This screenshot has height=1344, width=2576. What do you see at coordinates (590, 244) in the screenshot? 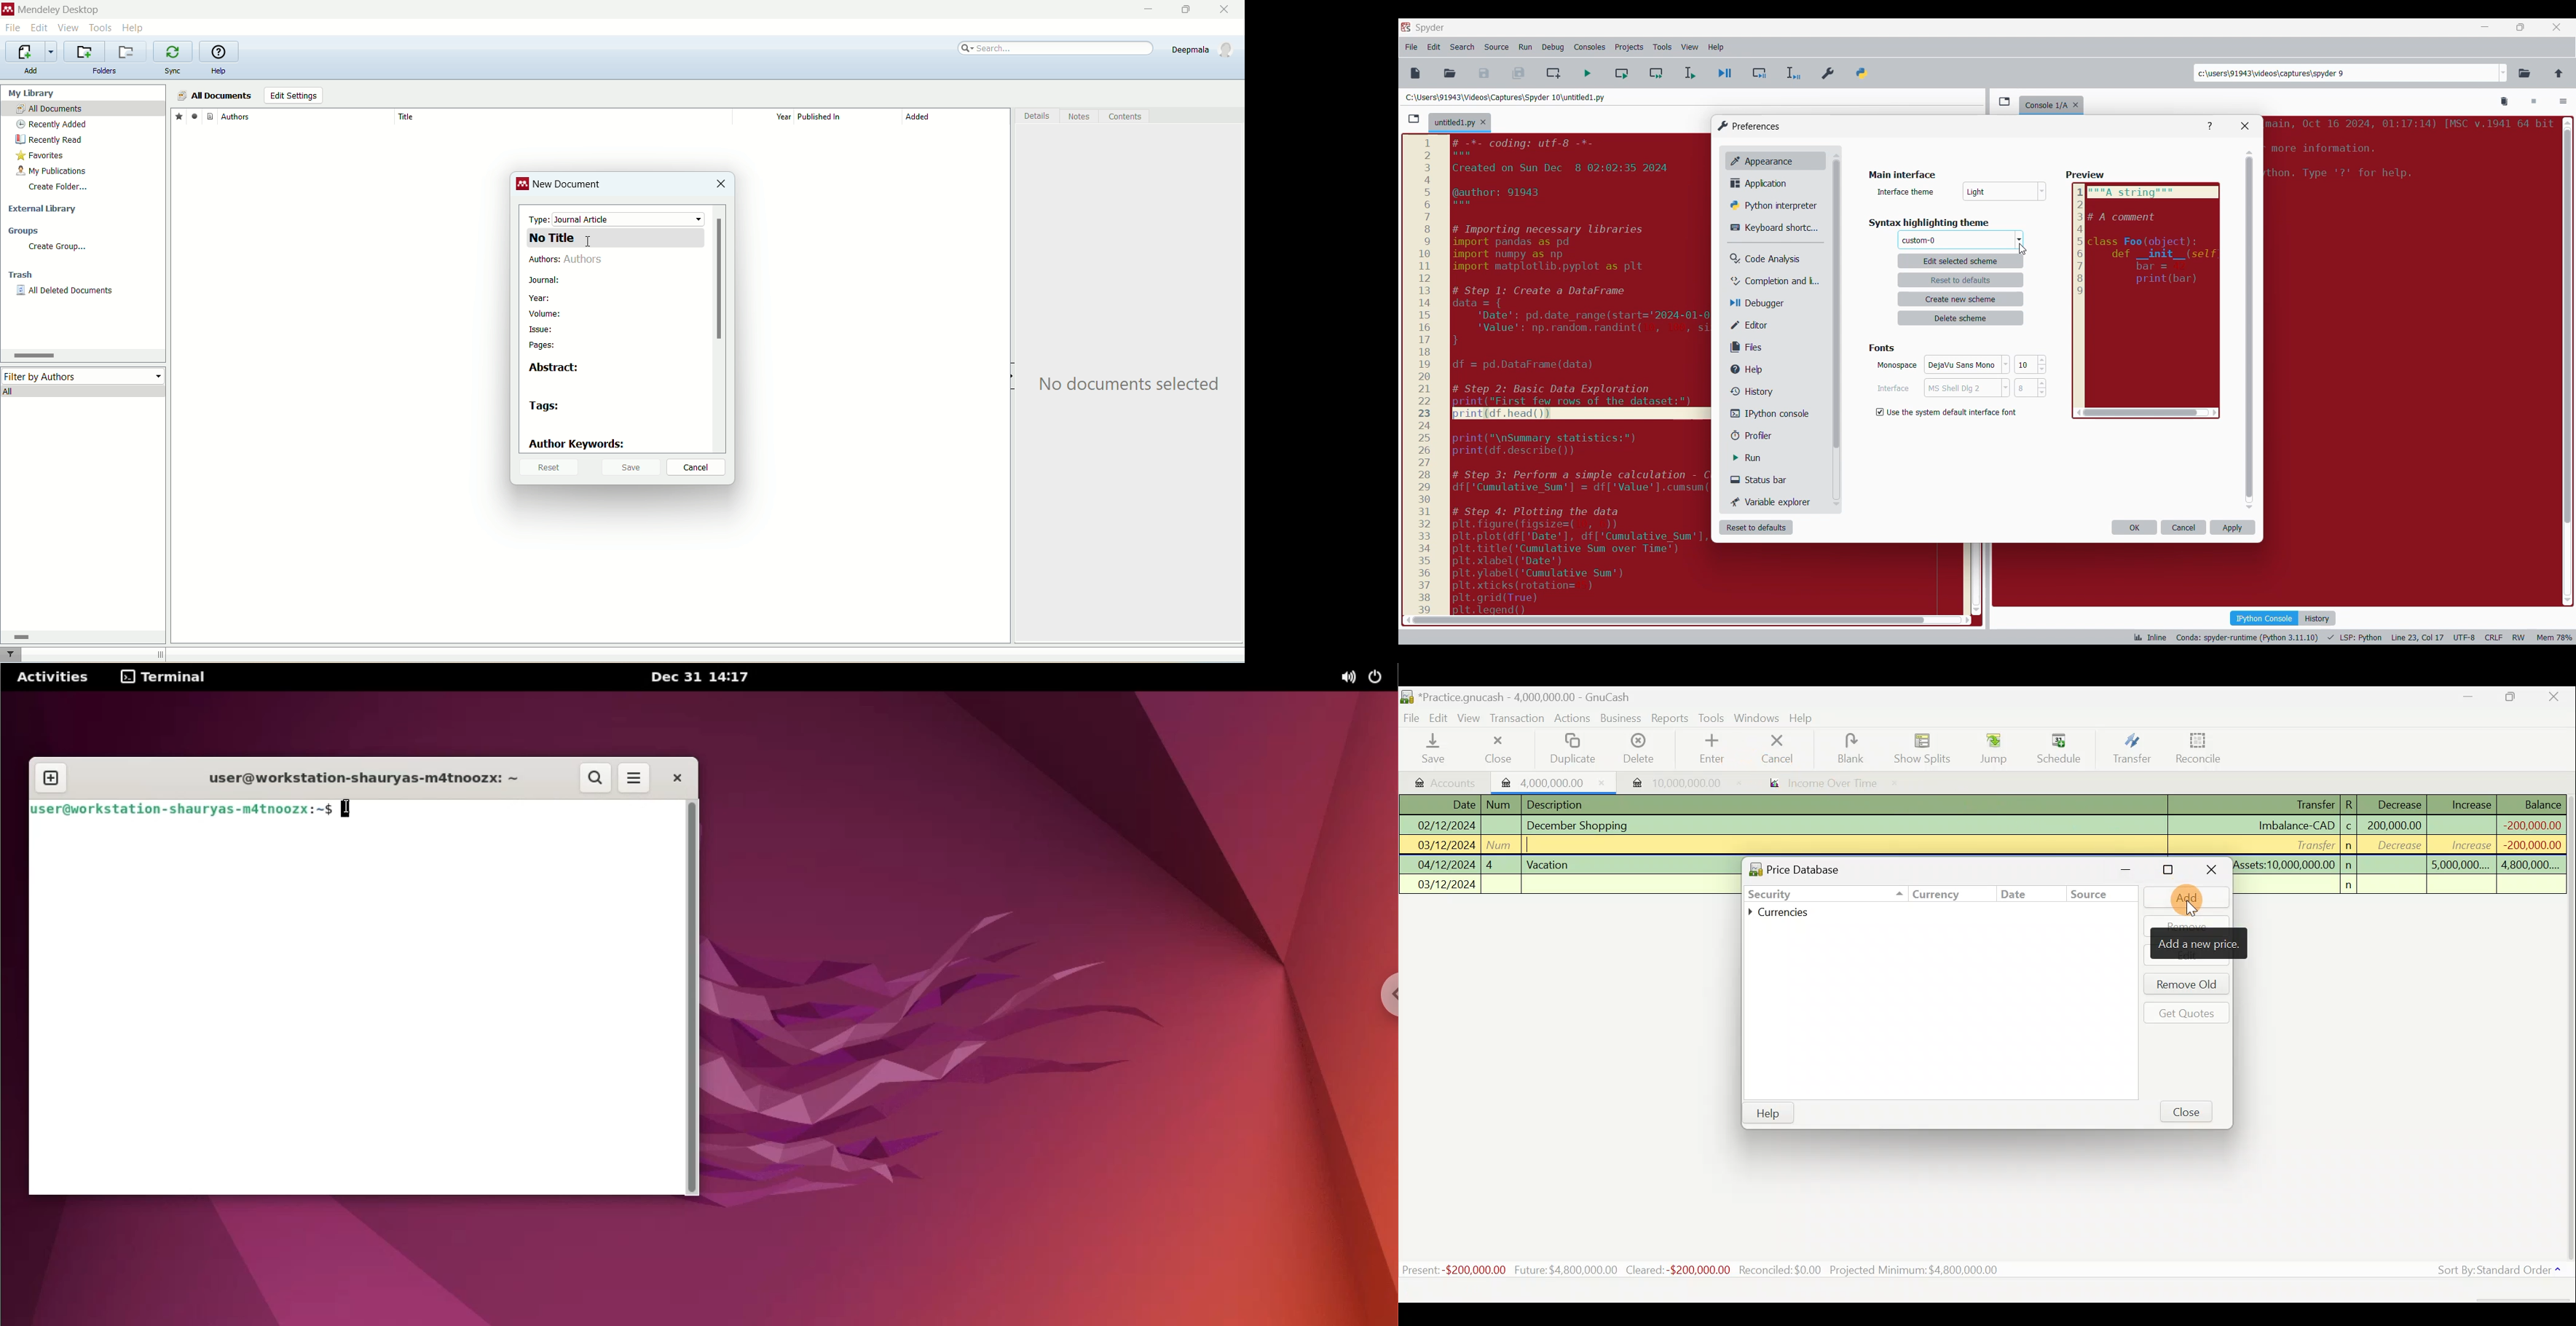
I see `cursor` at bounding box center [590, 244].